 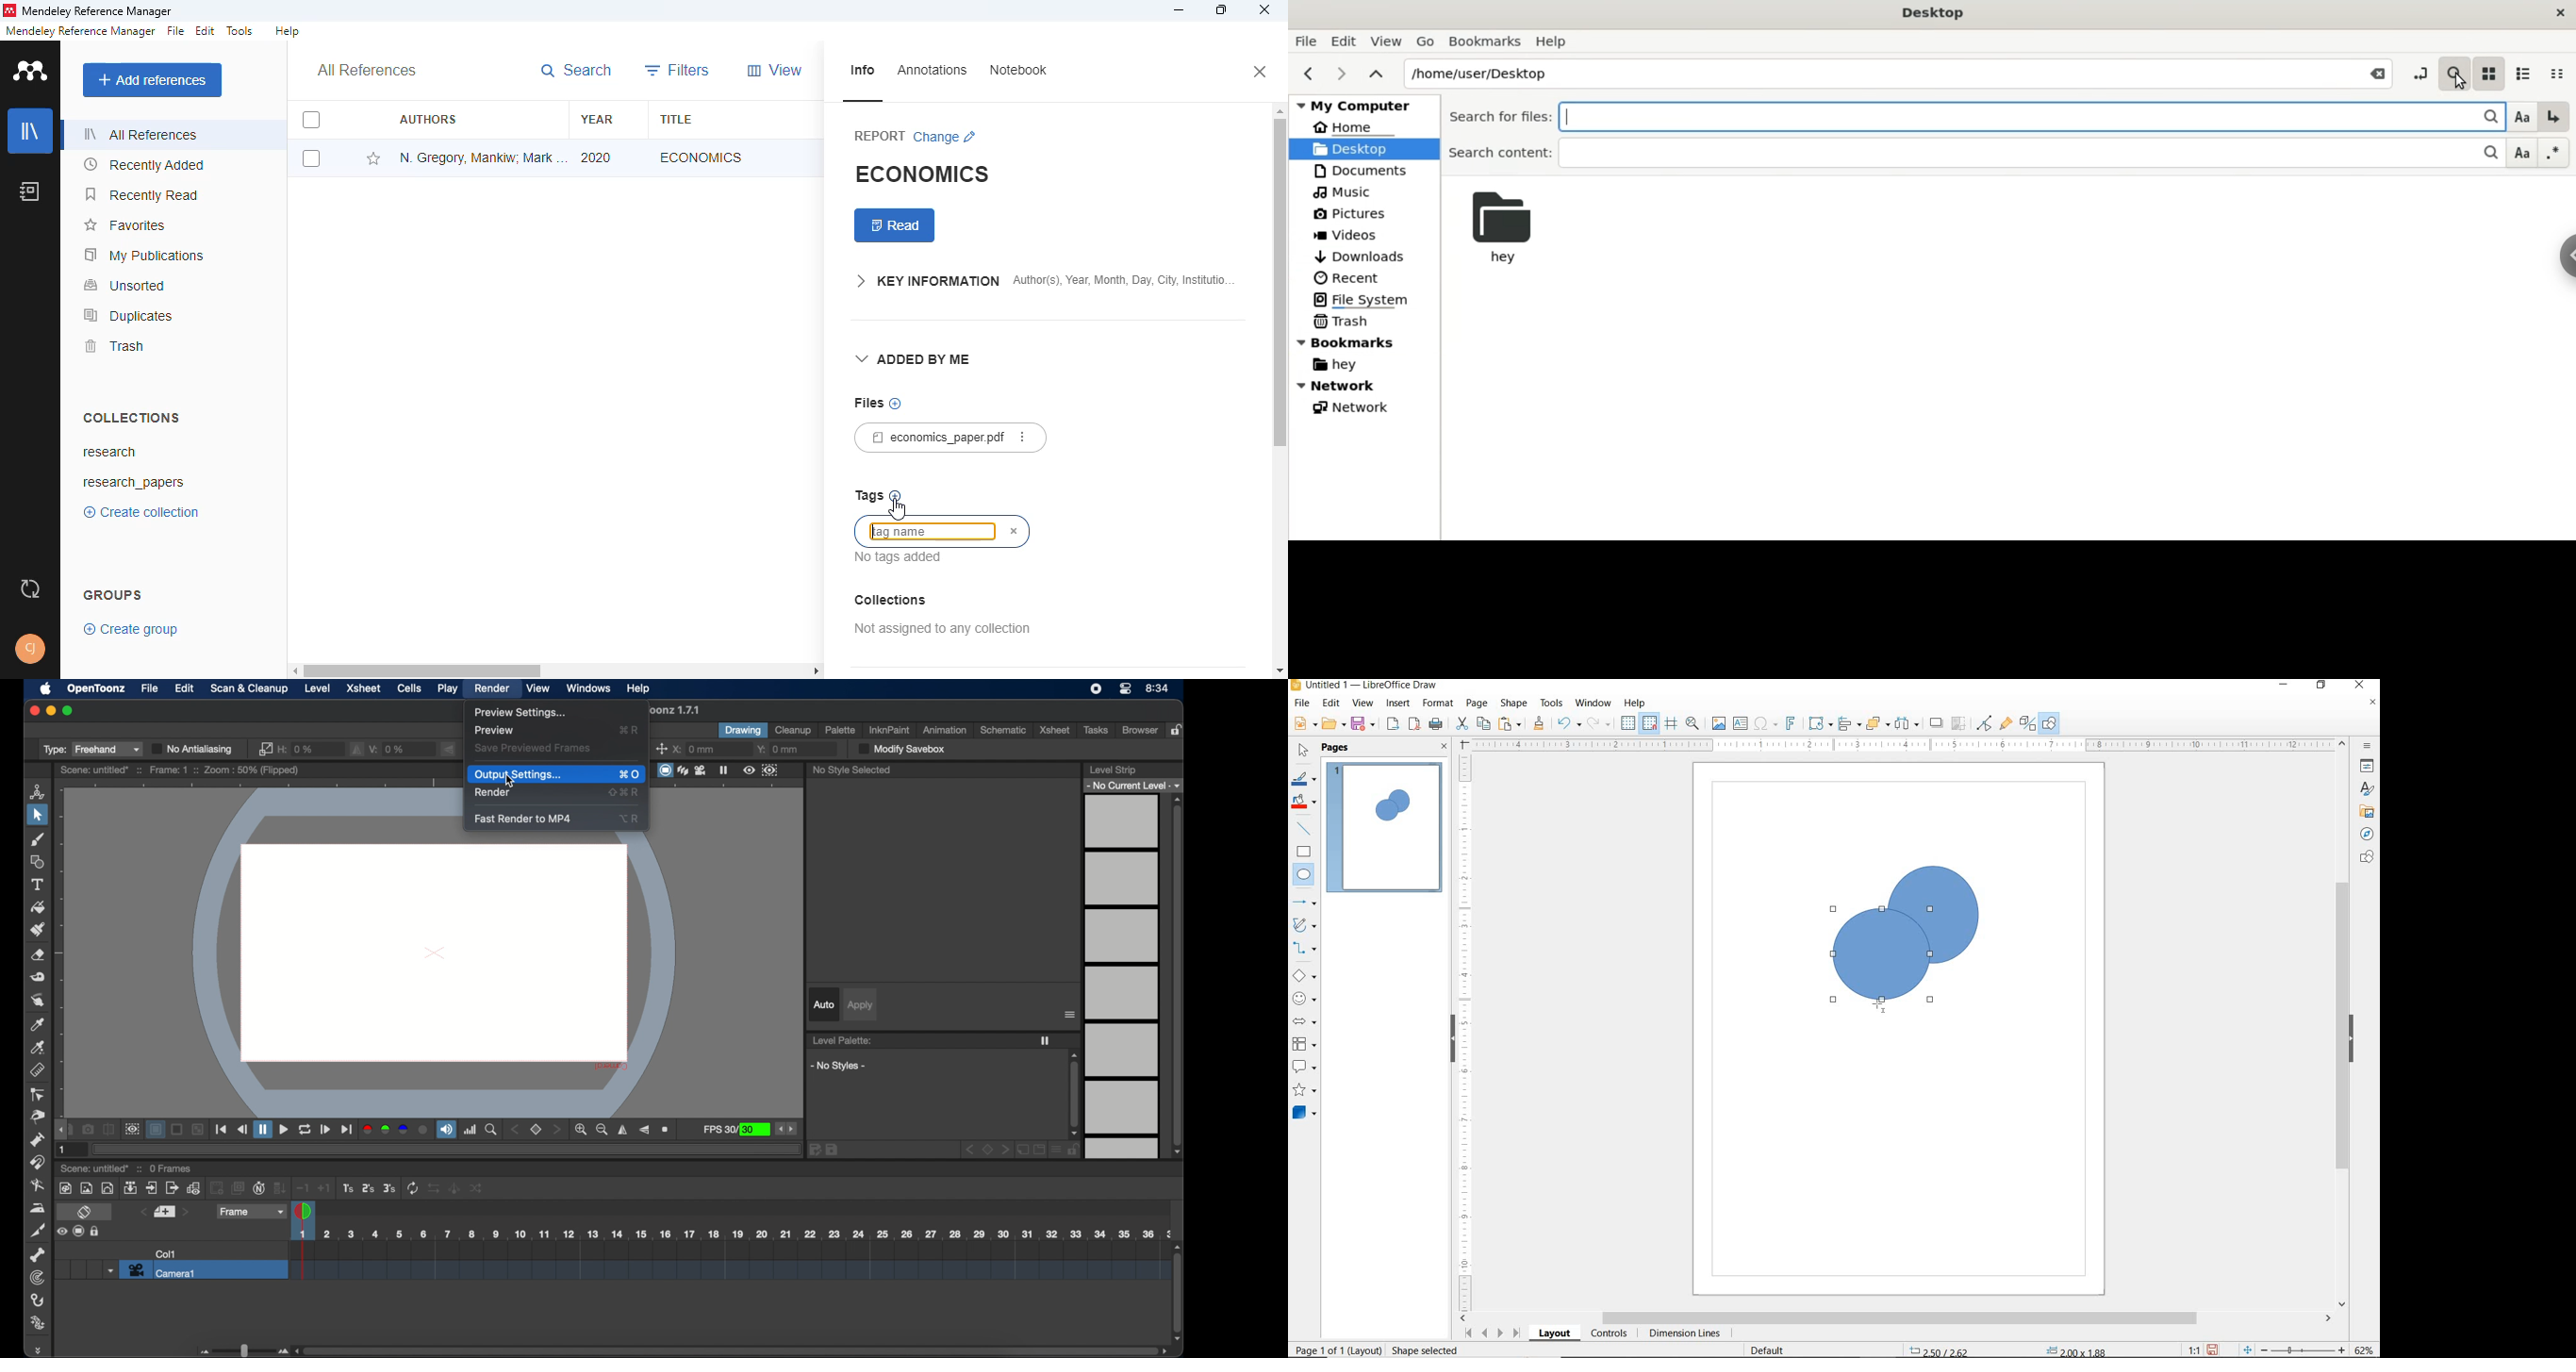 What do you see at coordinates (1400, 704) in the screenshot?
I see `INSERT` at bounding box center [1400, 704].